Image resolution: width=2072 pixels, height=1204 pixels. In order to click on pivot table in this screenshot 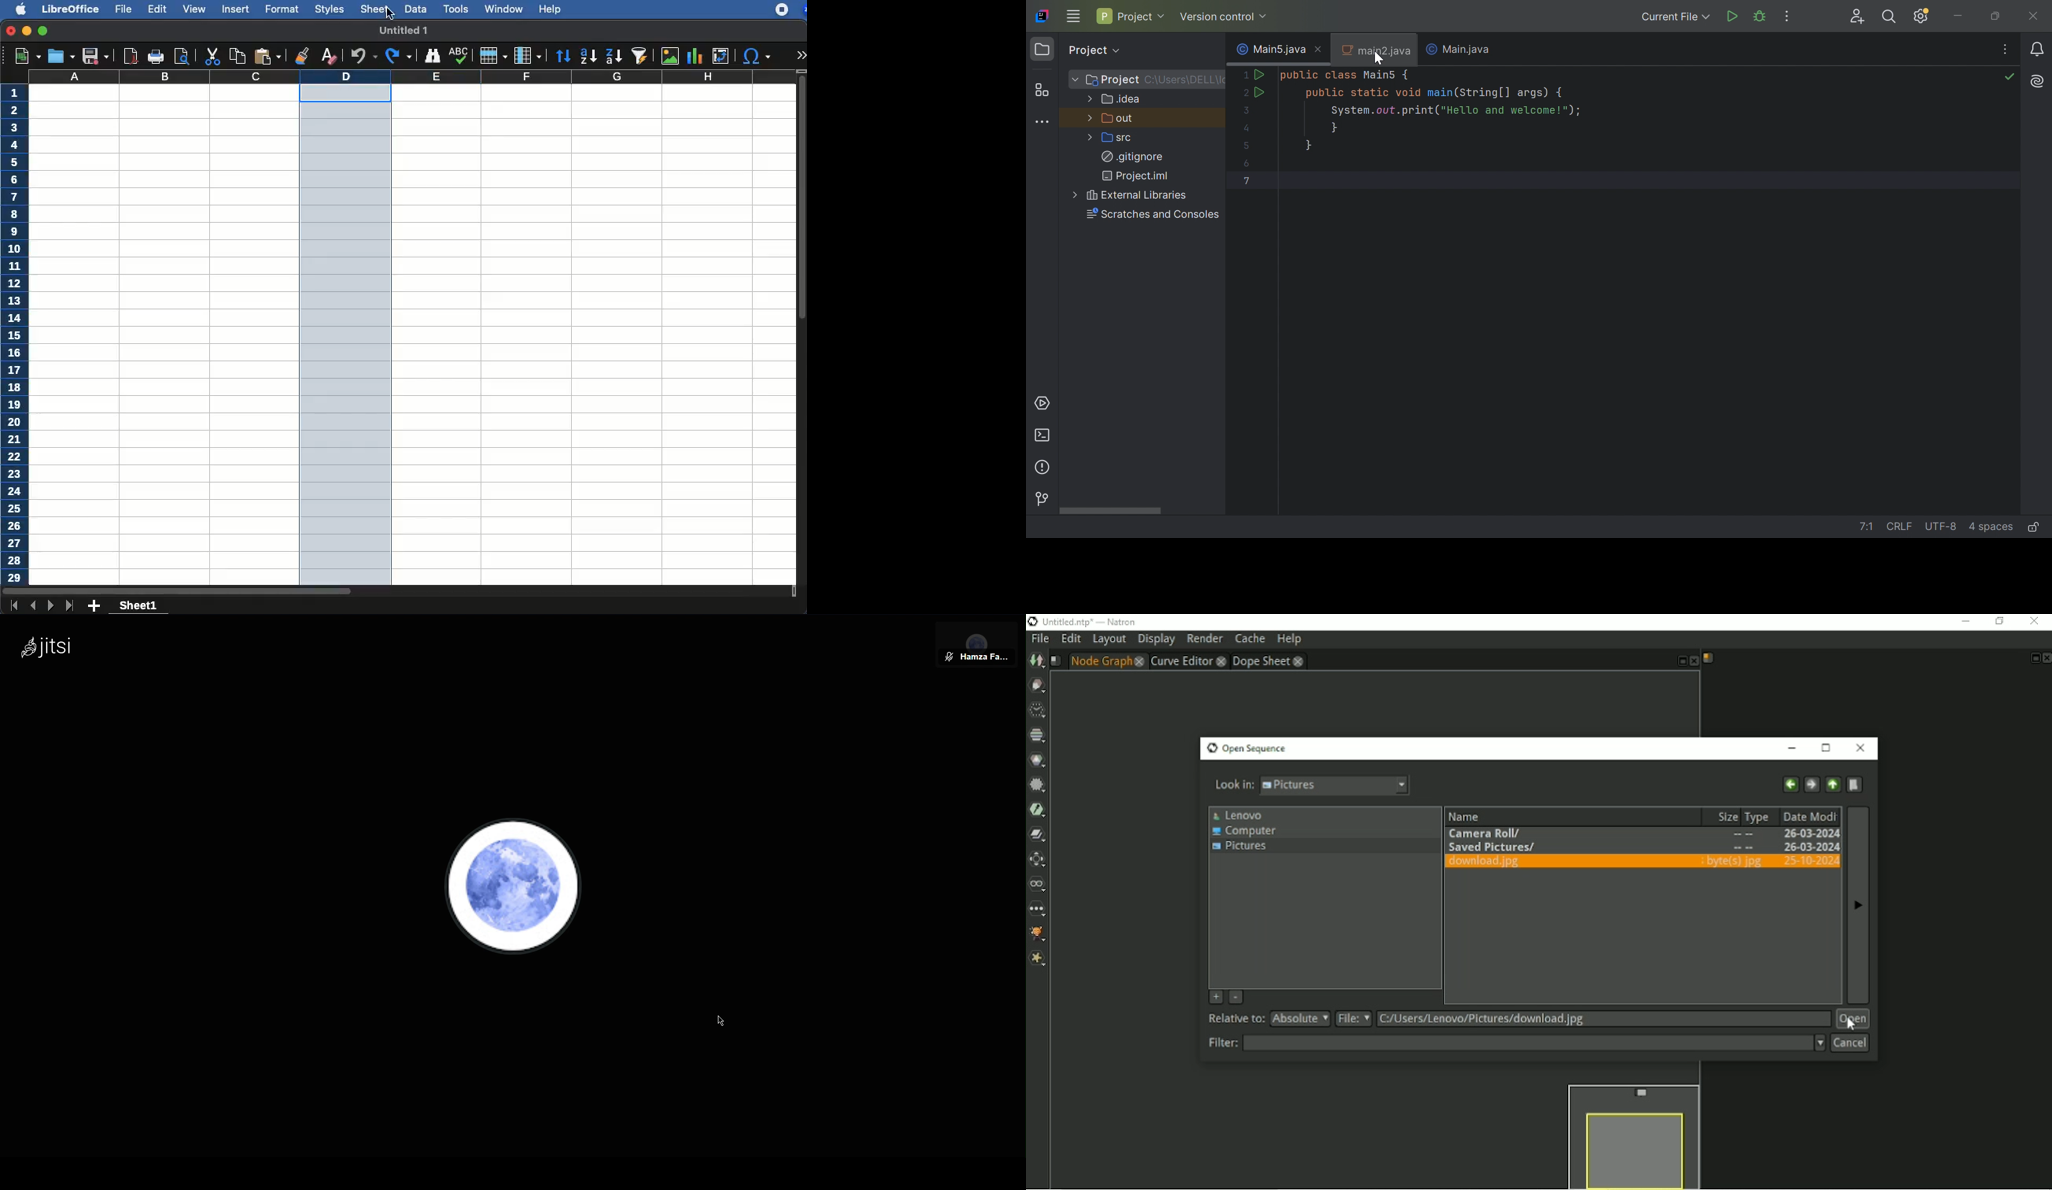, I will do `click(721, 56)`.